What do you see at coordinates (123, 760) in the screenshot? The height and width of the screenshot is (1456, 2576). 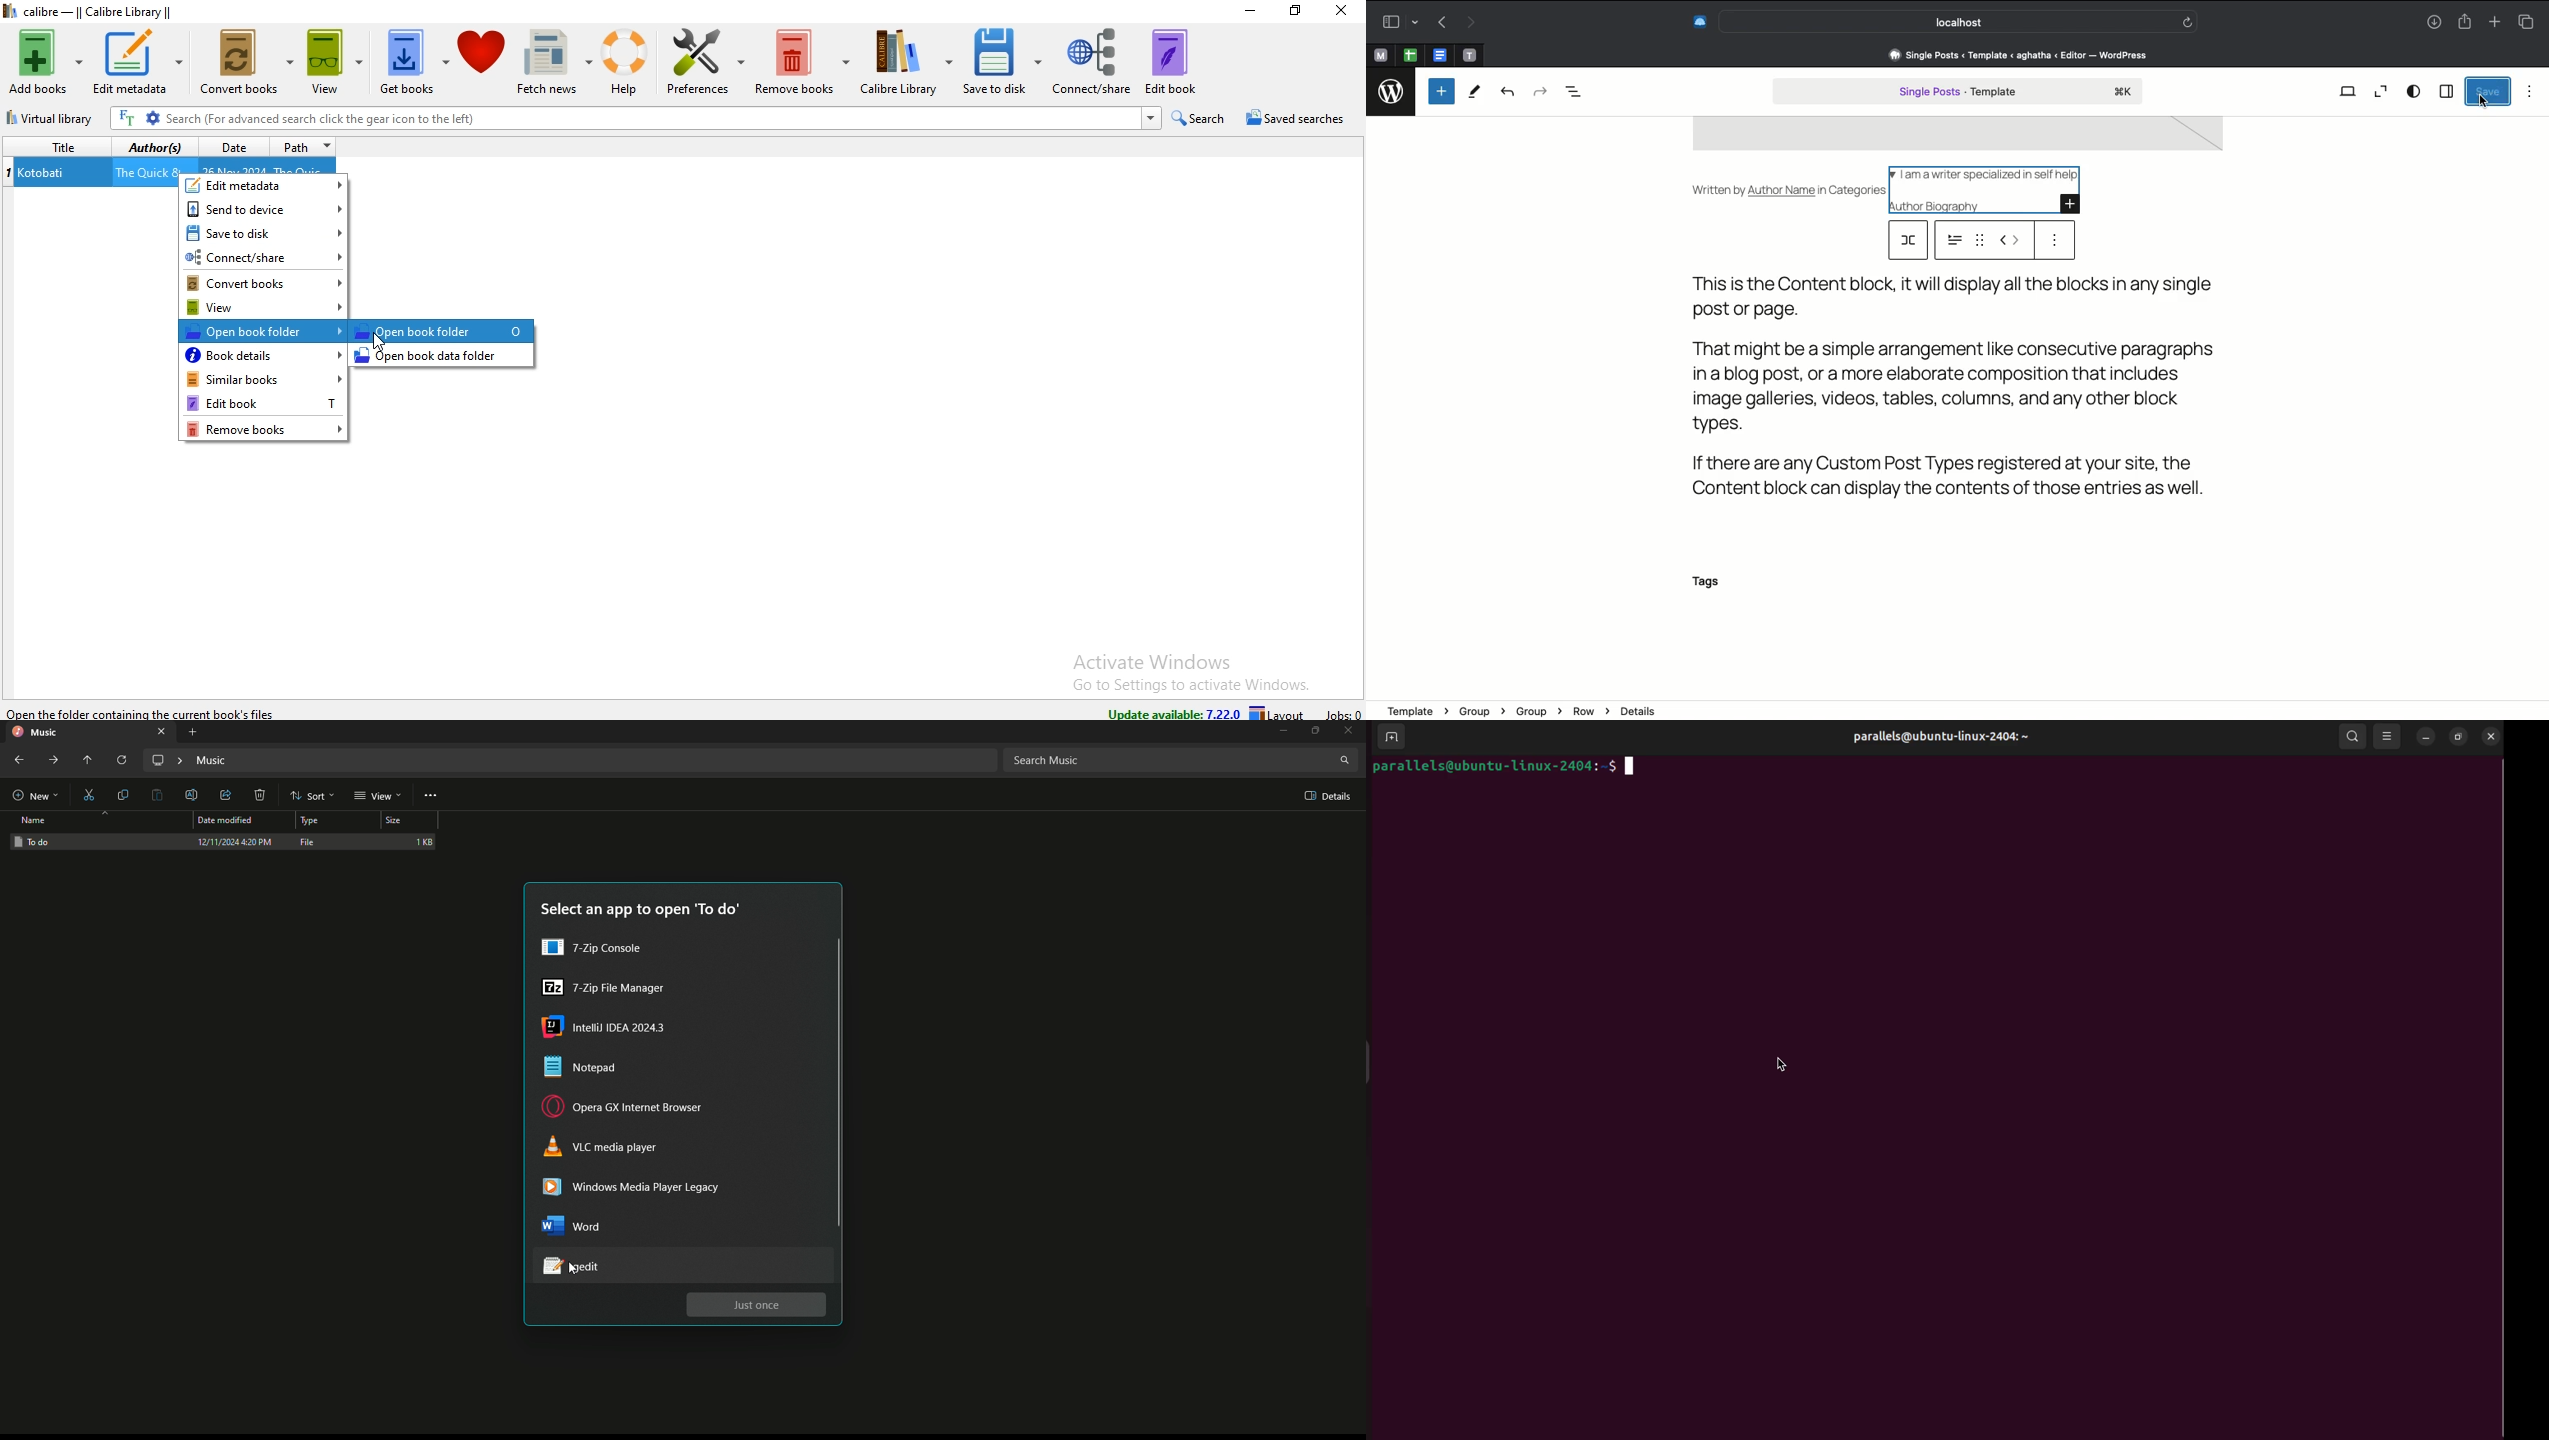 I see `Reload` at bounding box center [123, 760].